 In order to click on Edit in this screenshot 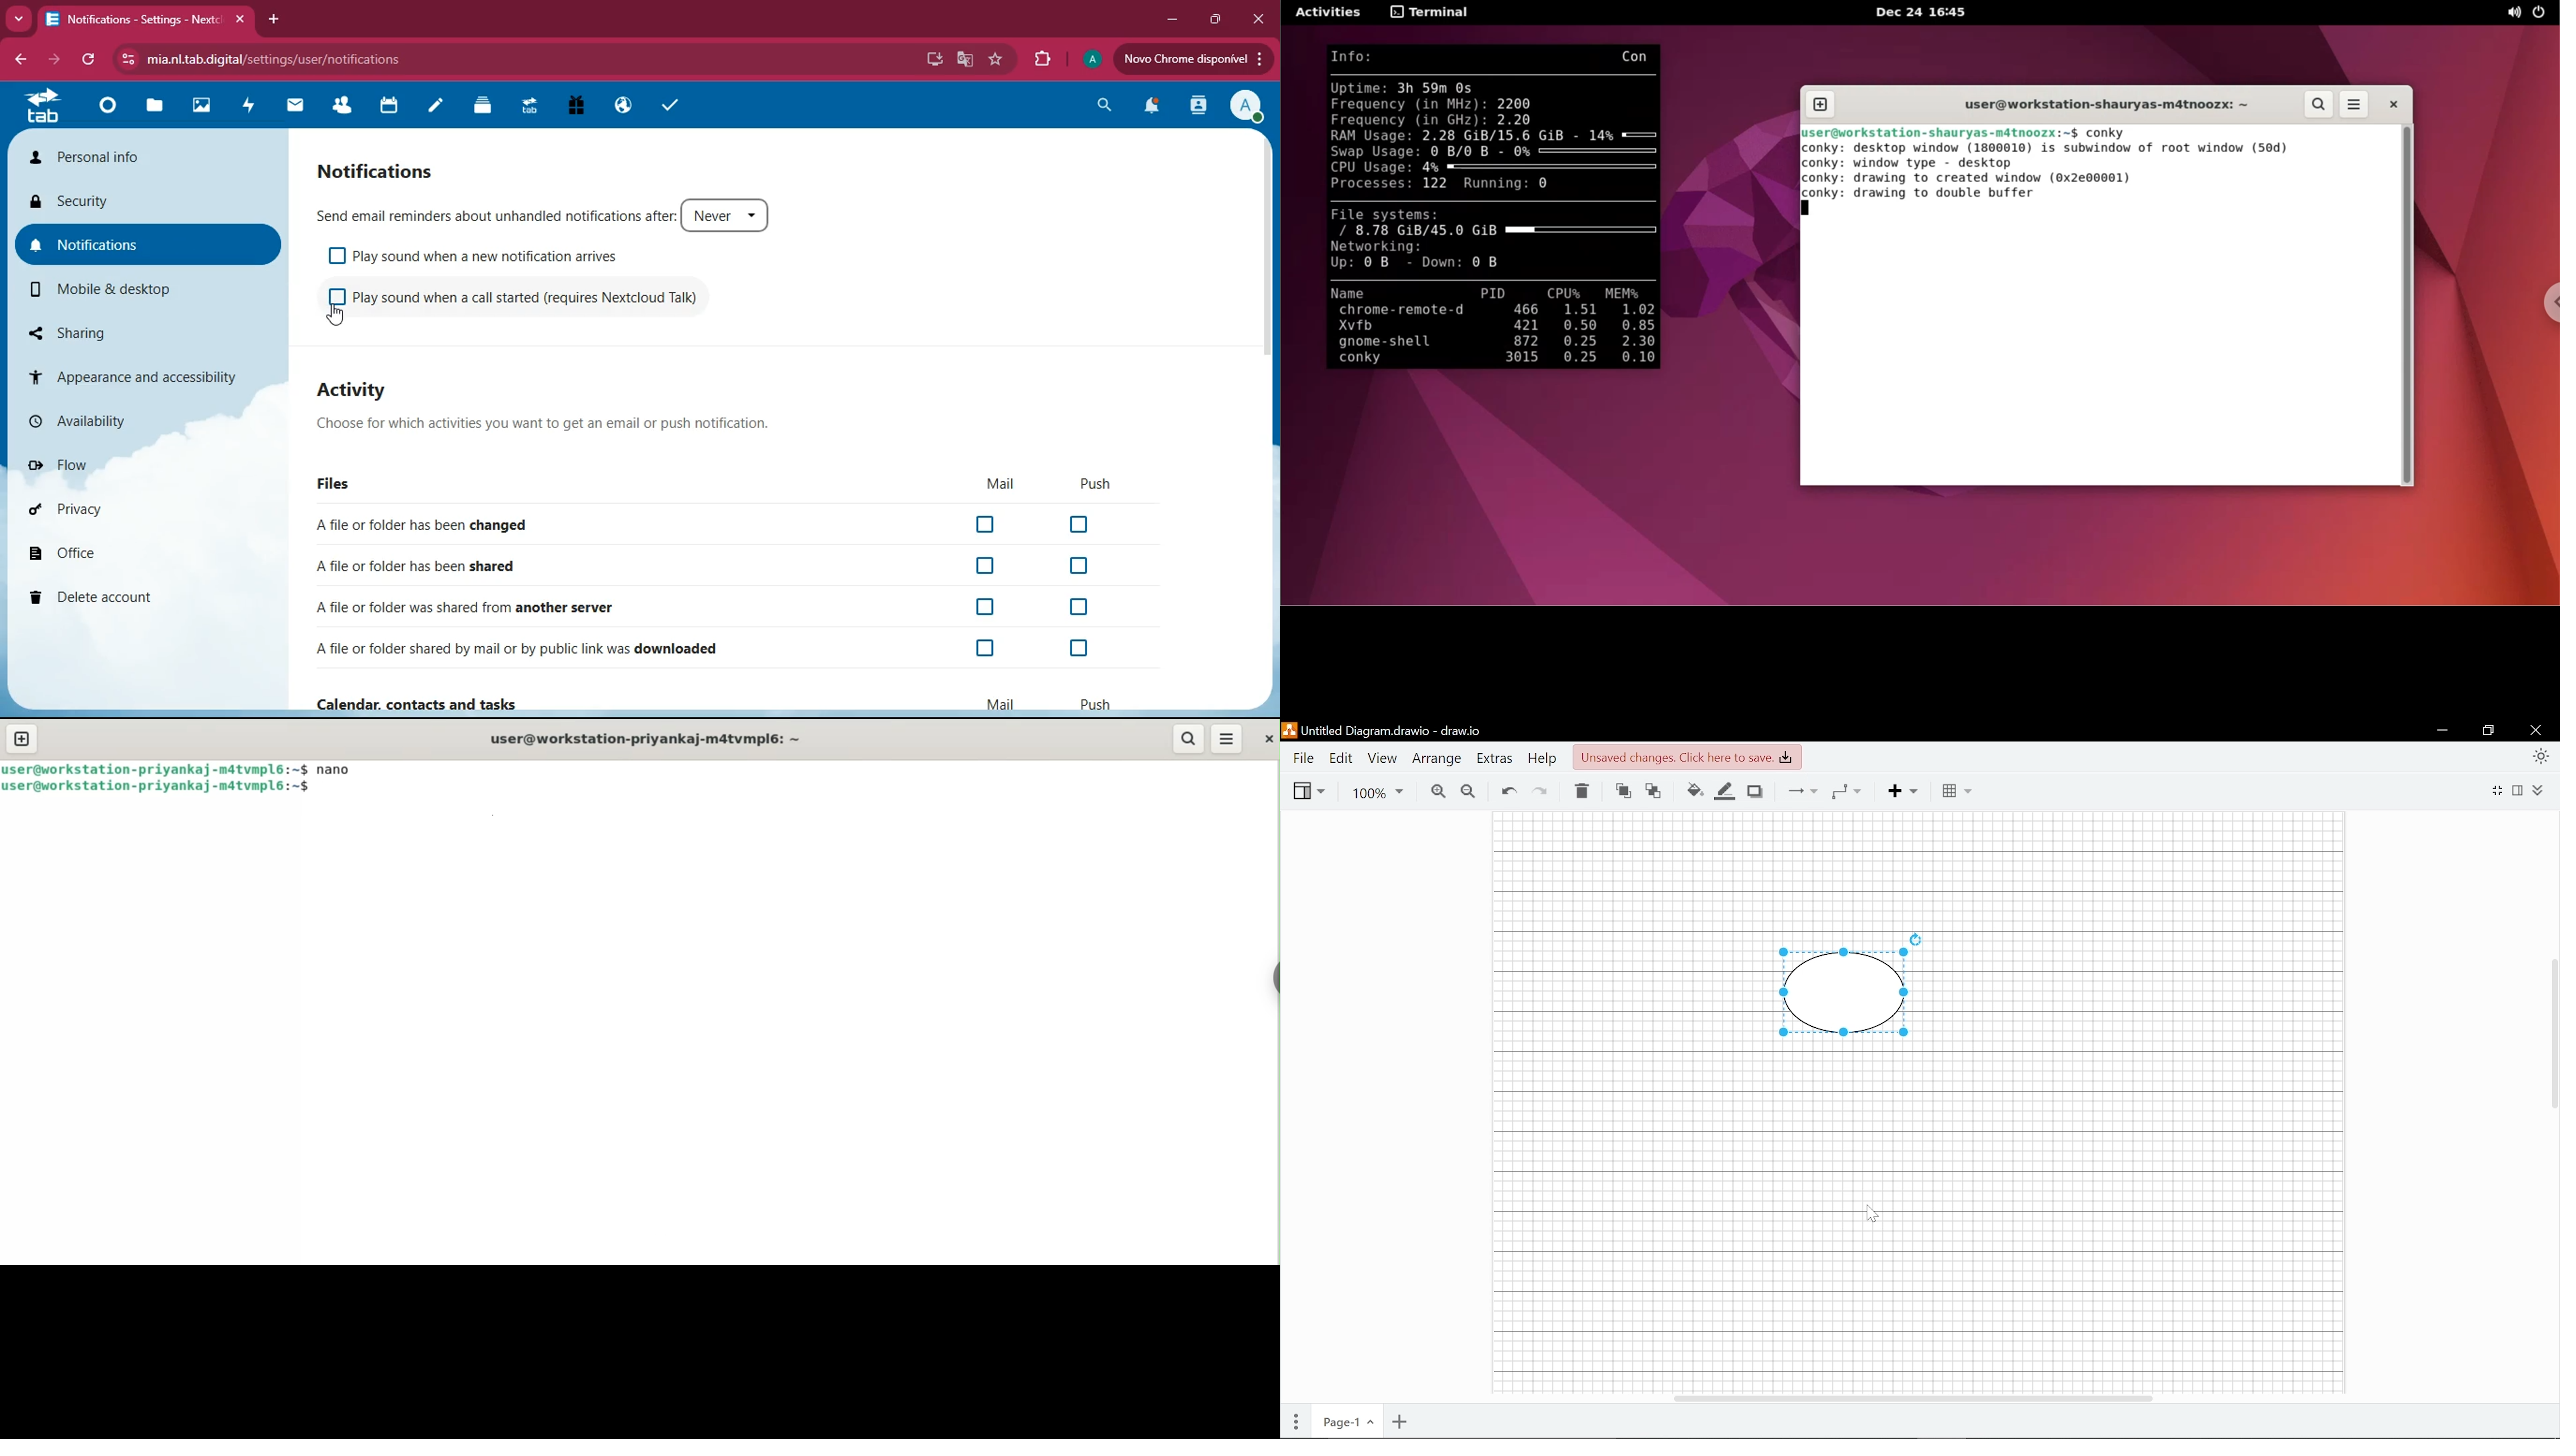, I will do `click(1341, 758)`.